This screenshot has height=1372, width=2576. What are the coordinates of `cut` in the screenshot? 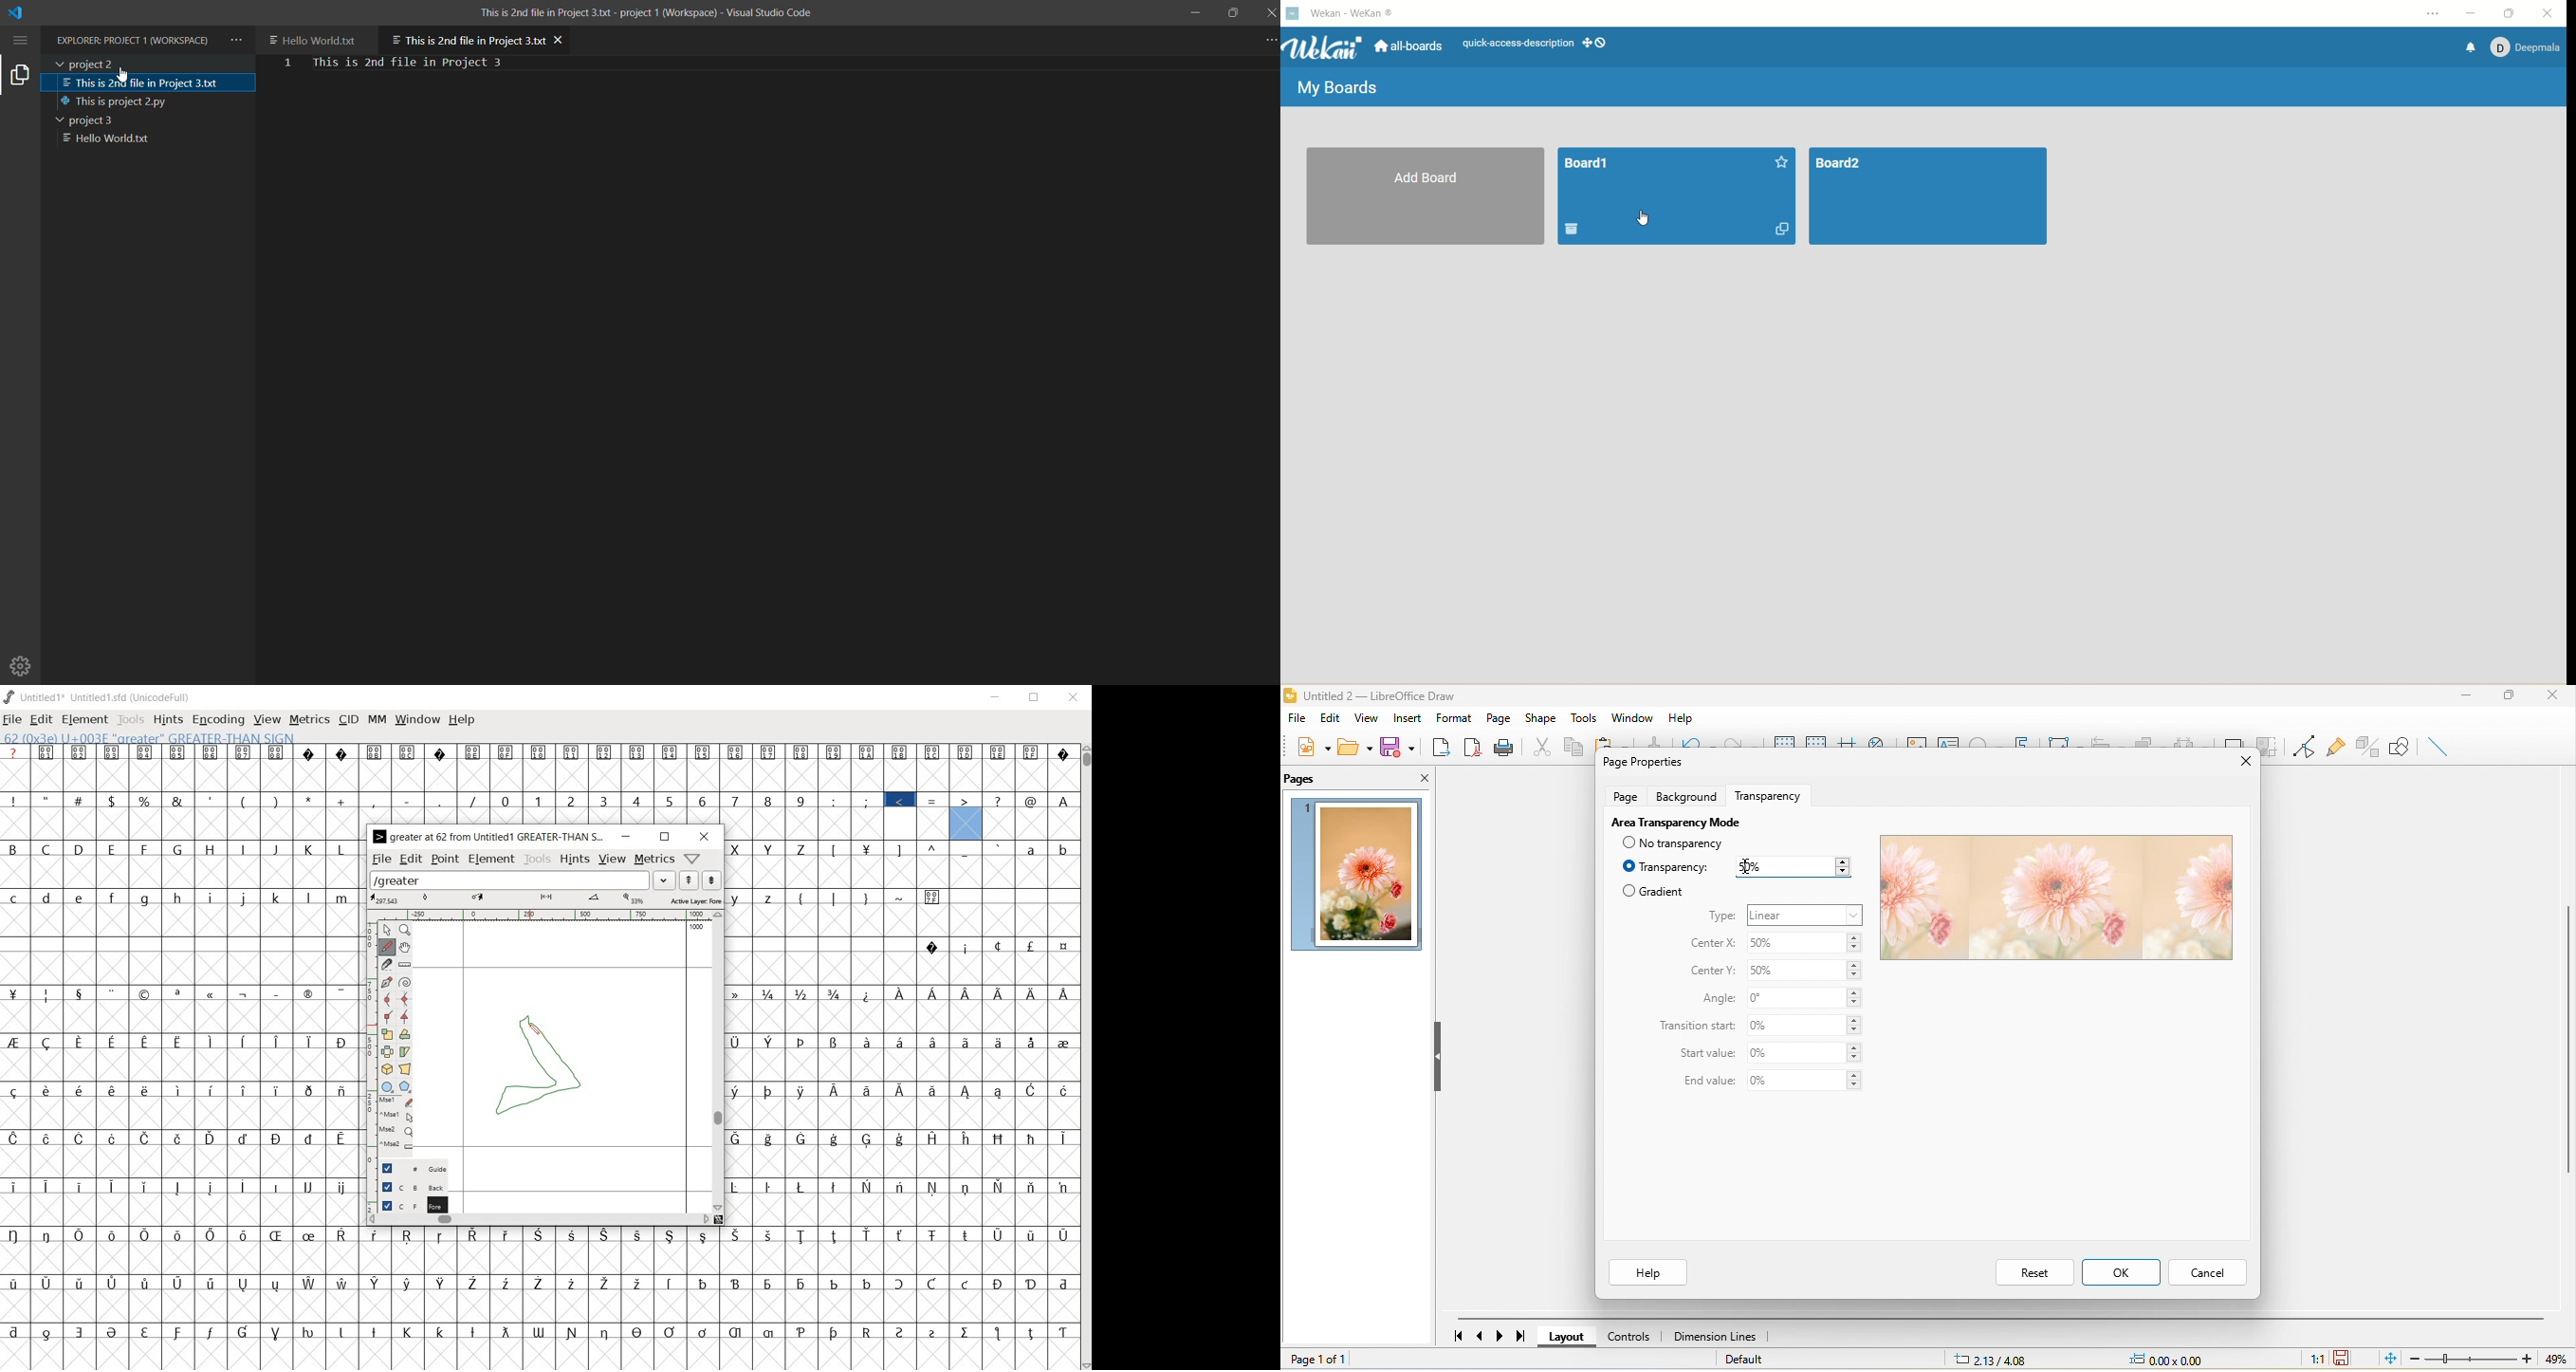 It's located at (1538, 746).